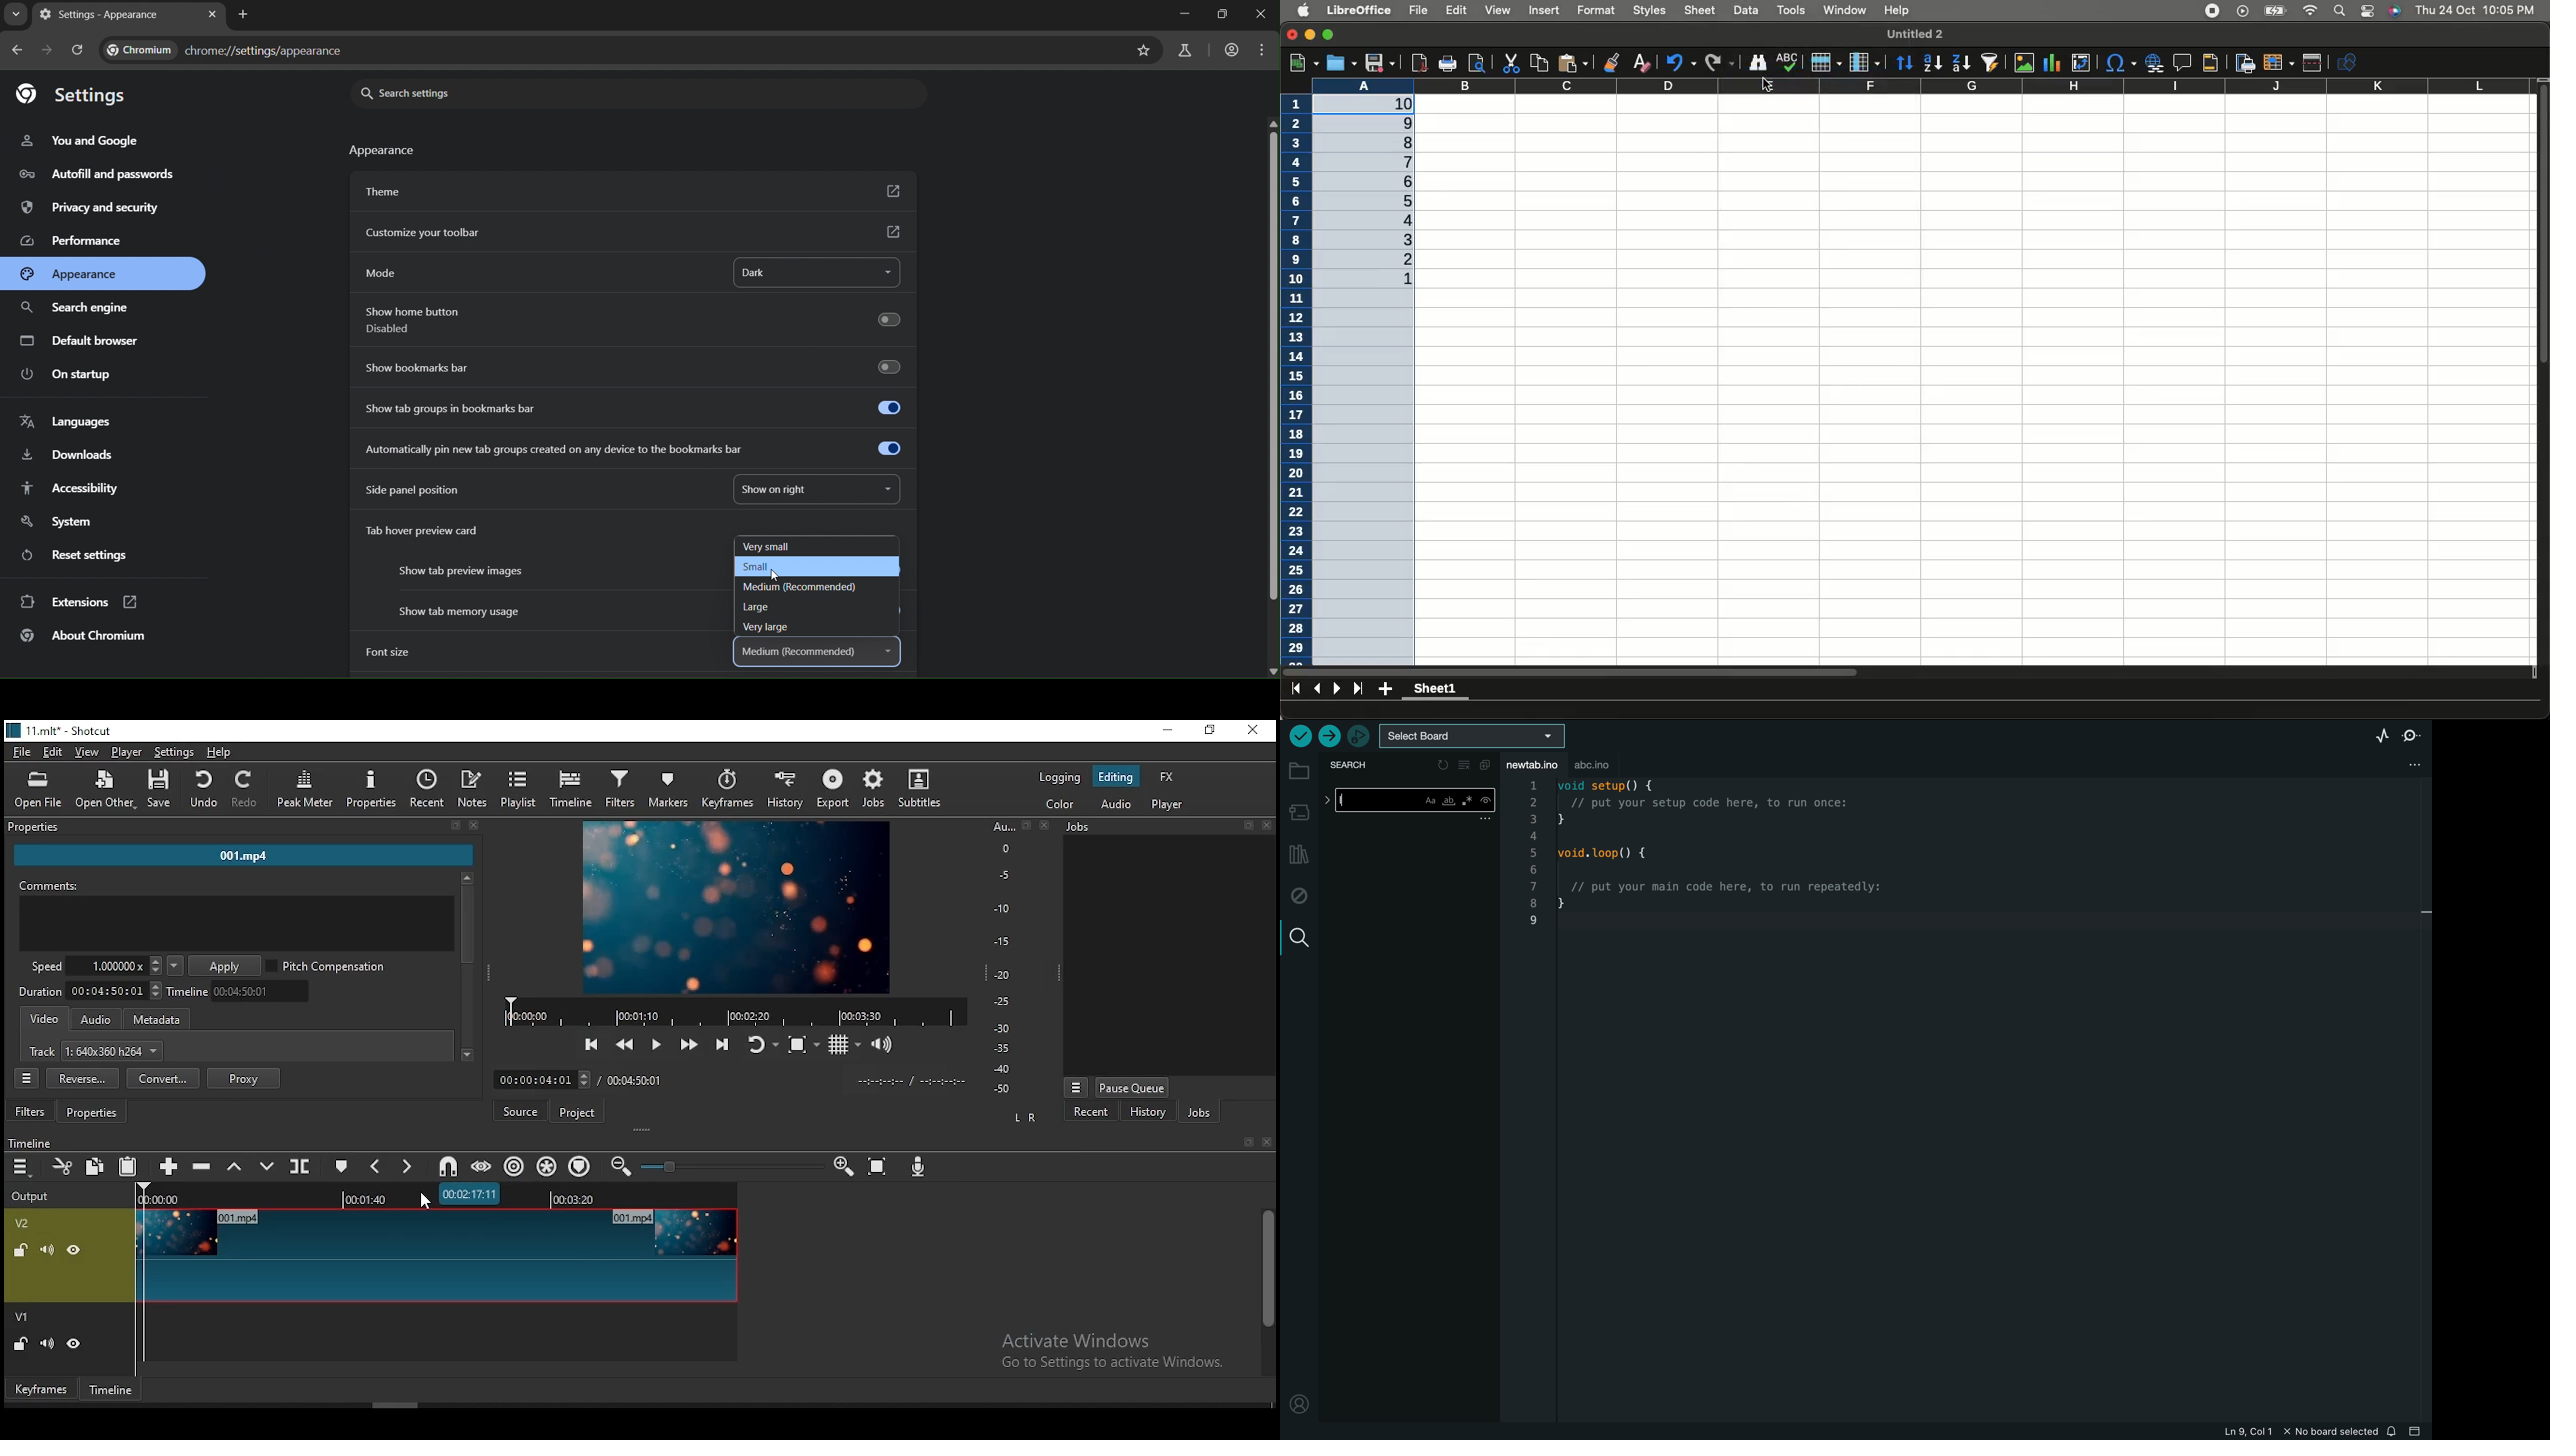  What do you see at coordinates (1166, 731) in the screenshot?
I see `minimize` at bounding box center [1166, 731].